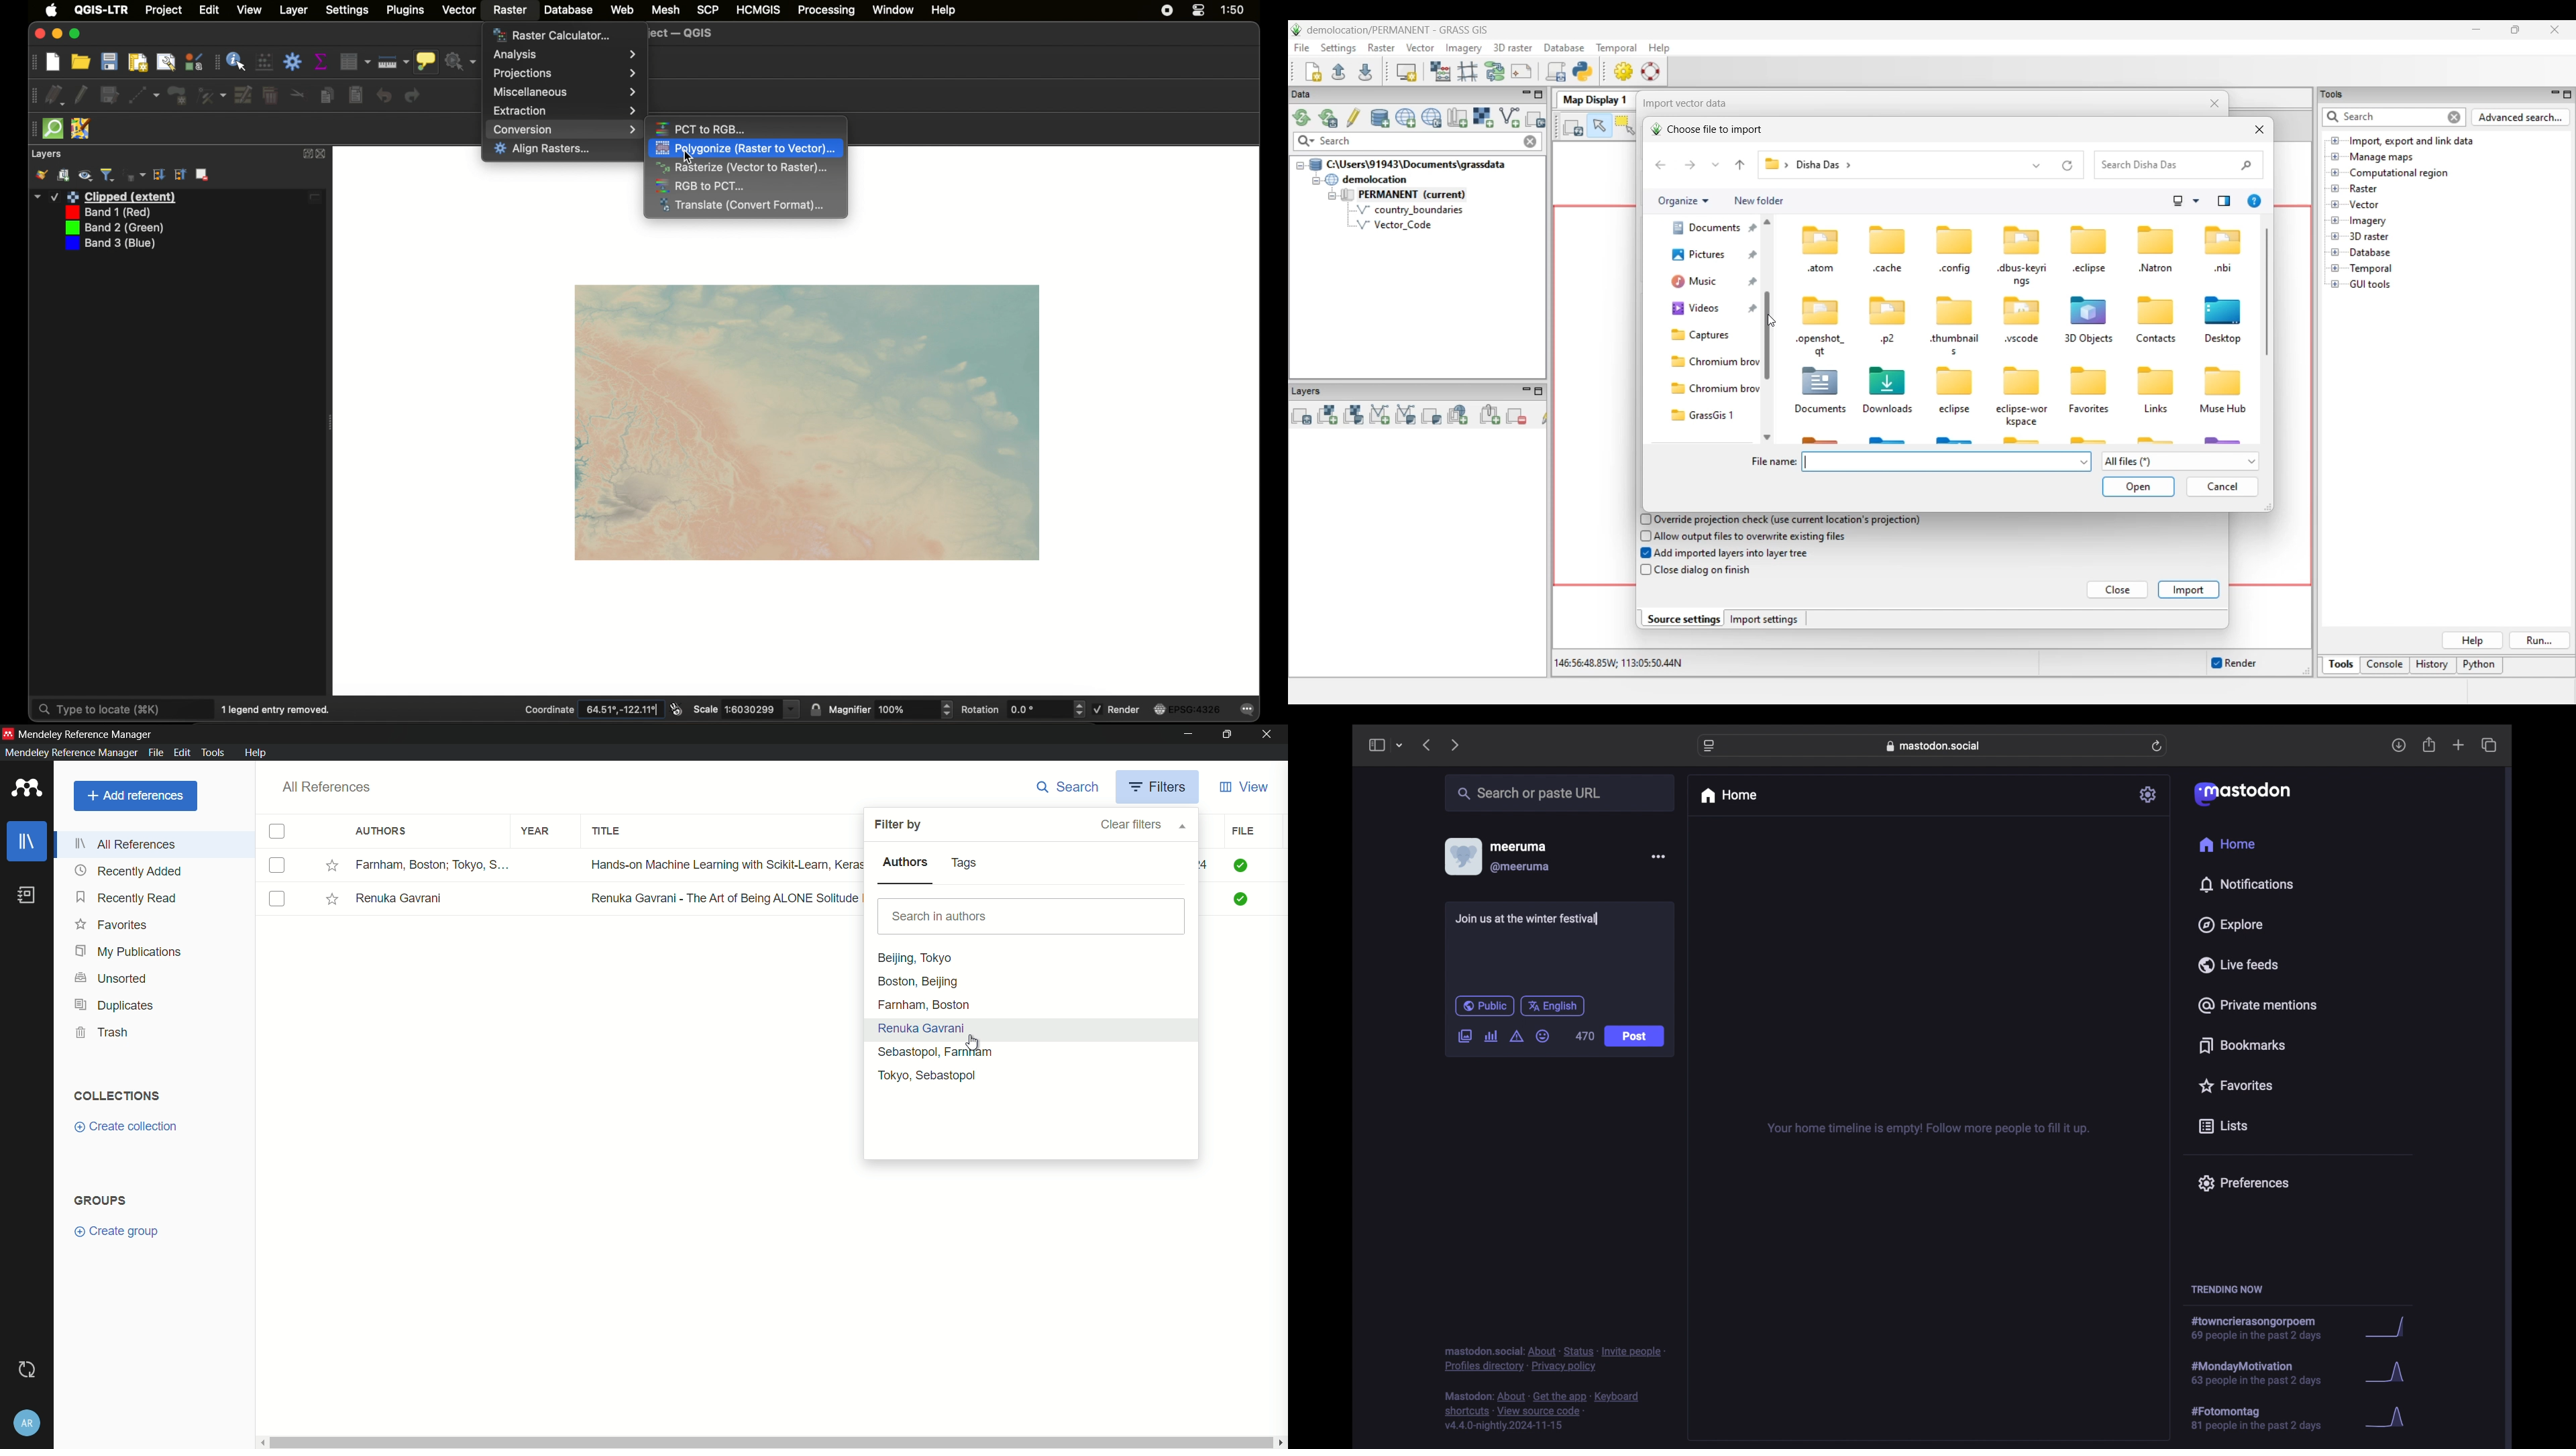 This screenshot has width=2576, height=1456. I want to click on extraction, so click(564, 111).